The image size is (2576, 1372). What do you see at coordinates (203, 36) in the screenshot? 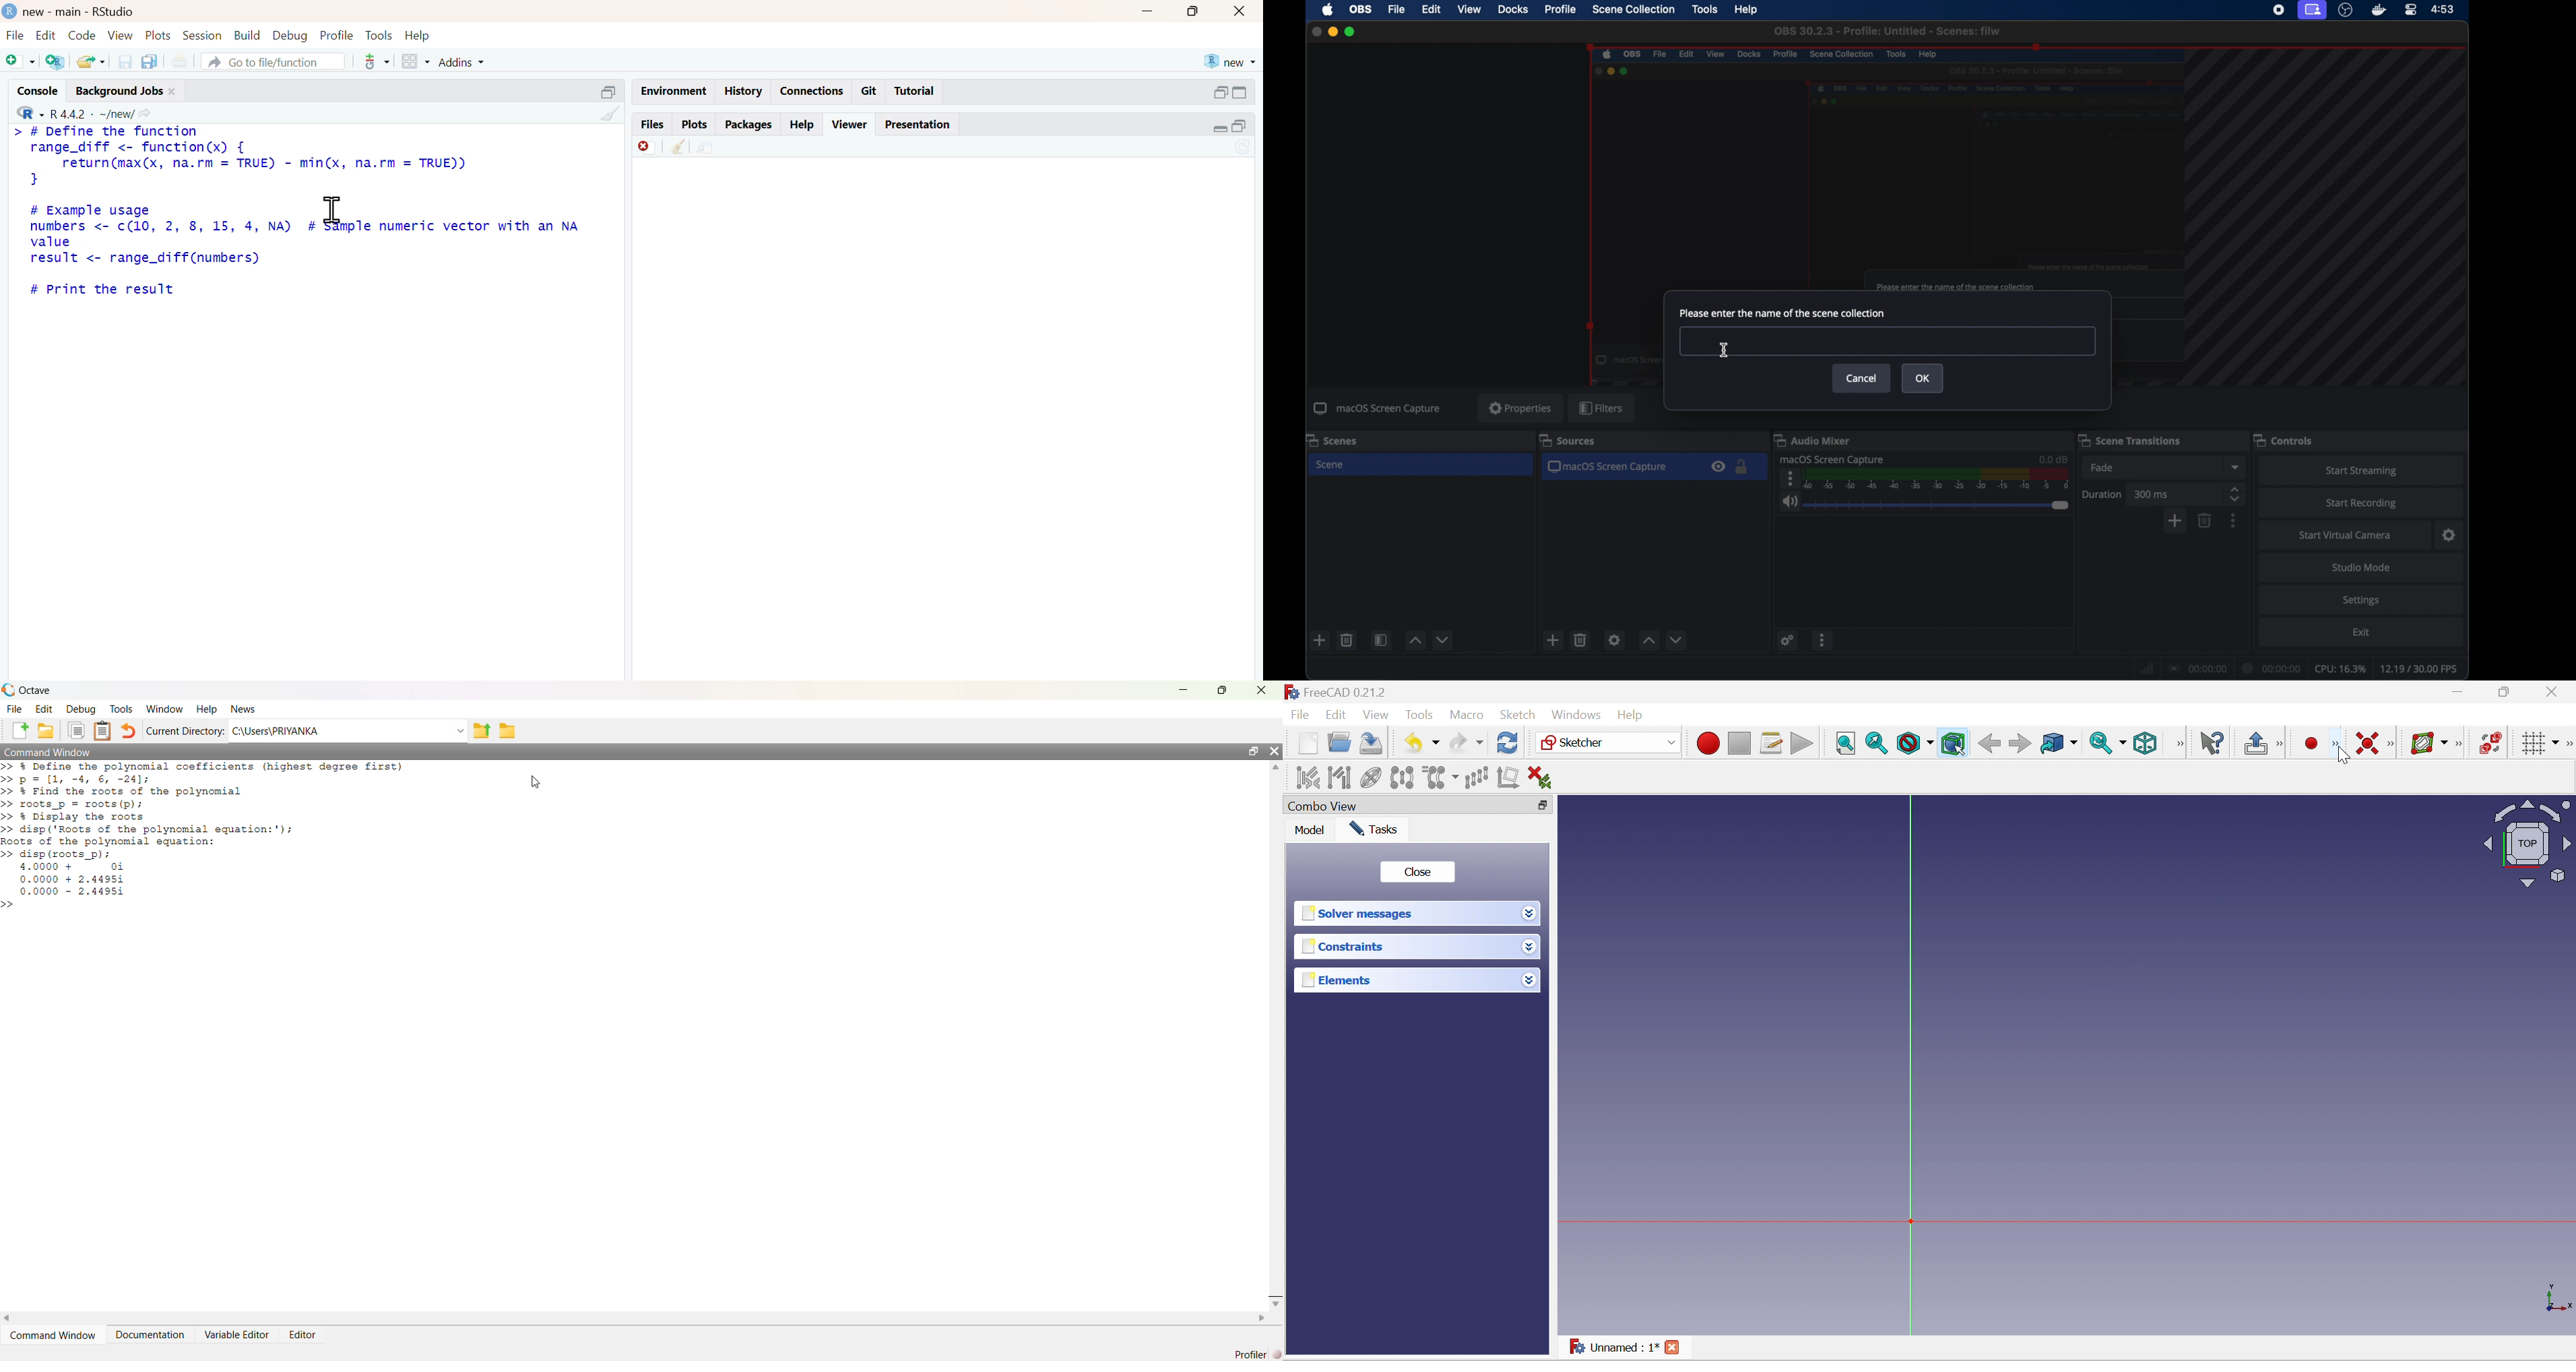
I see `session` at bounding box center [203, 36].